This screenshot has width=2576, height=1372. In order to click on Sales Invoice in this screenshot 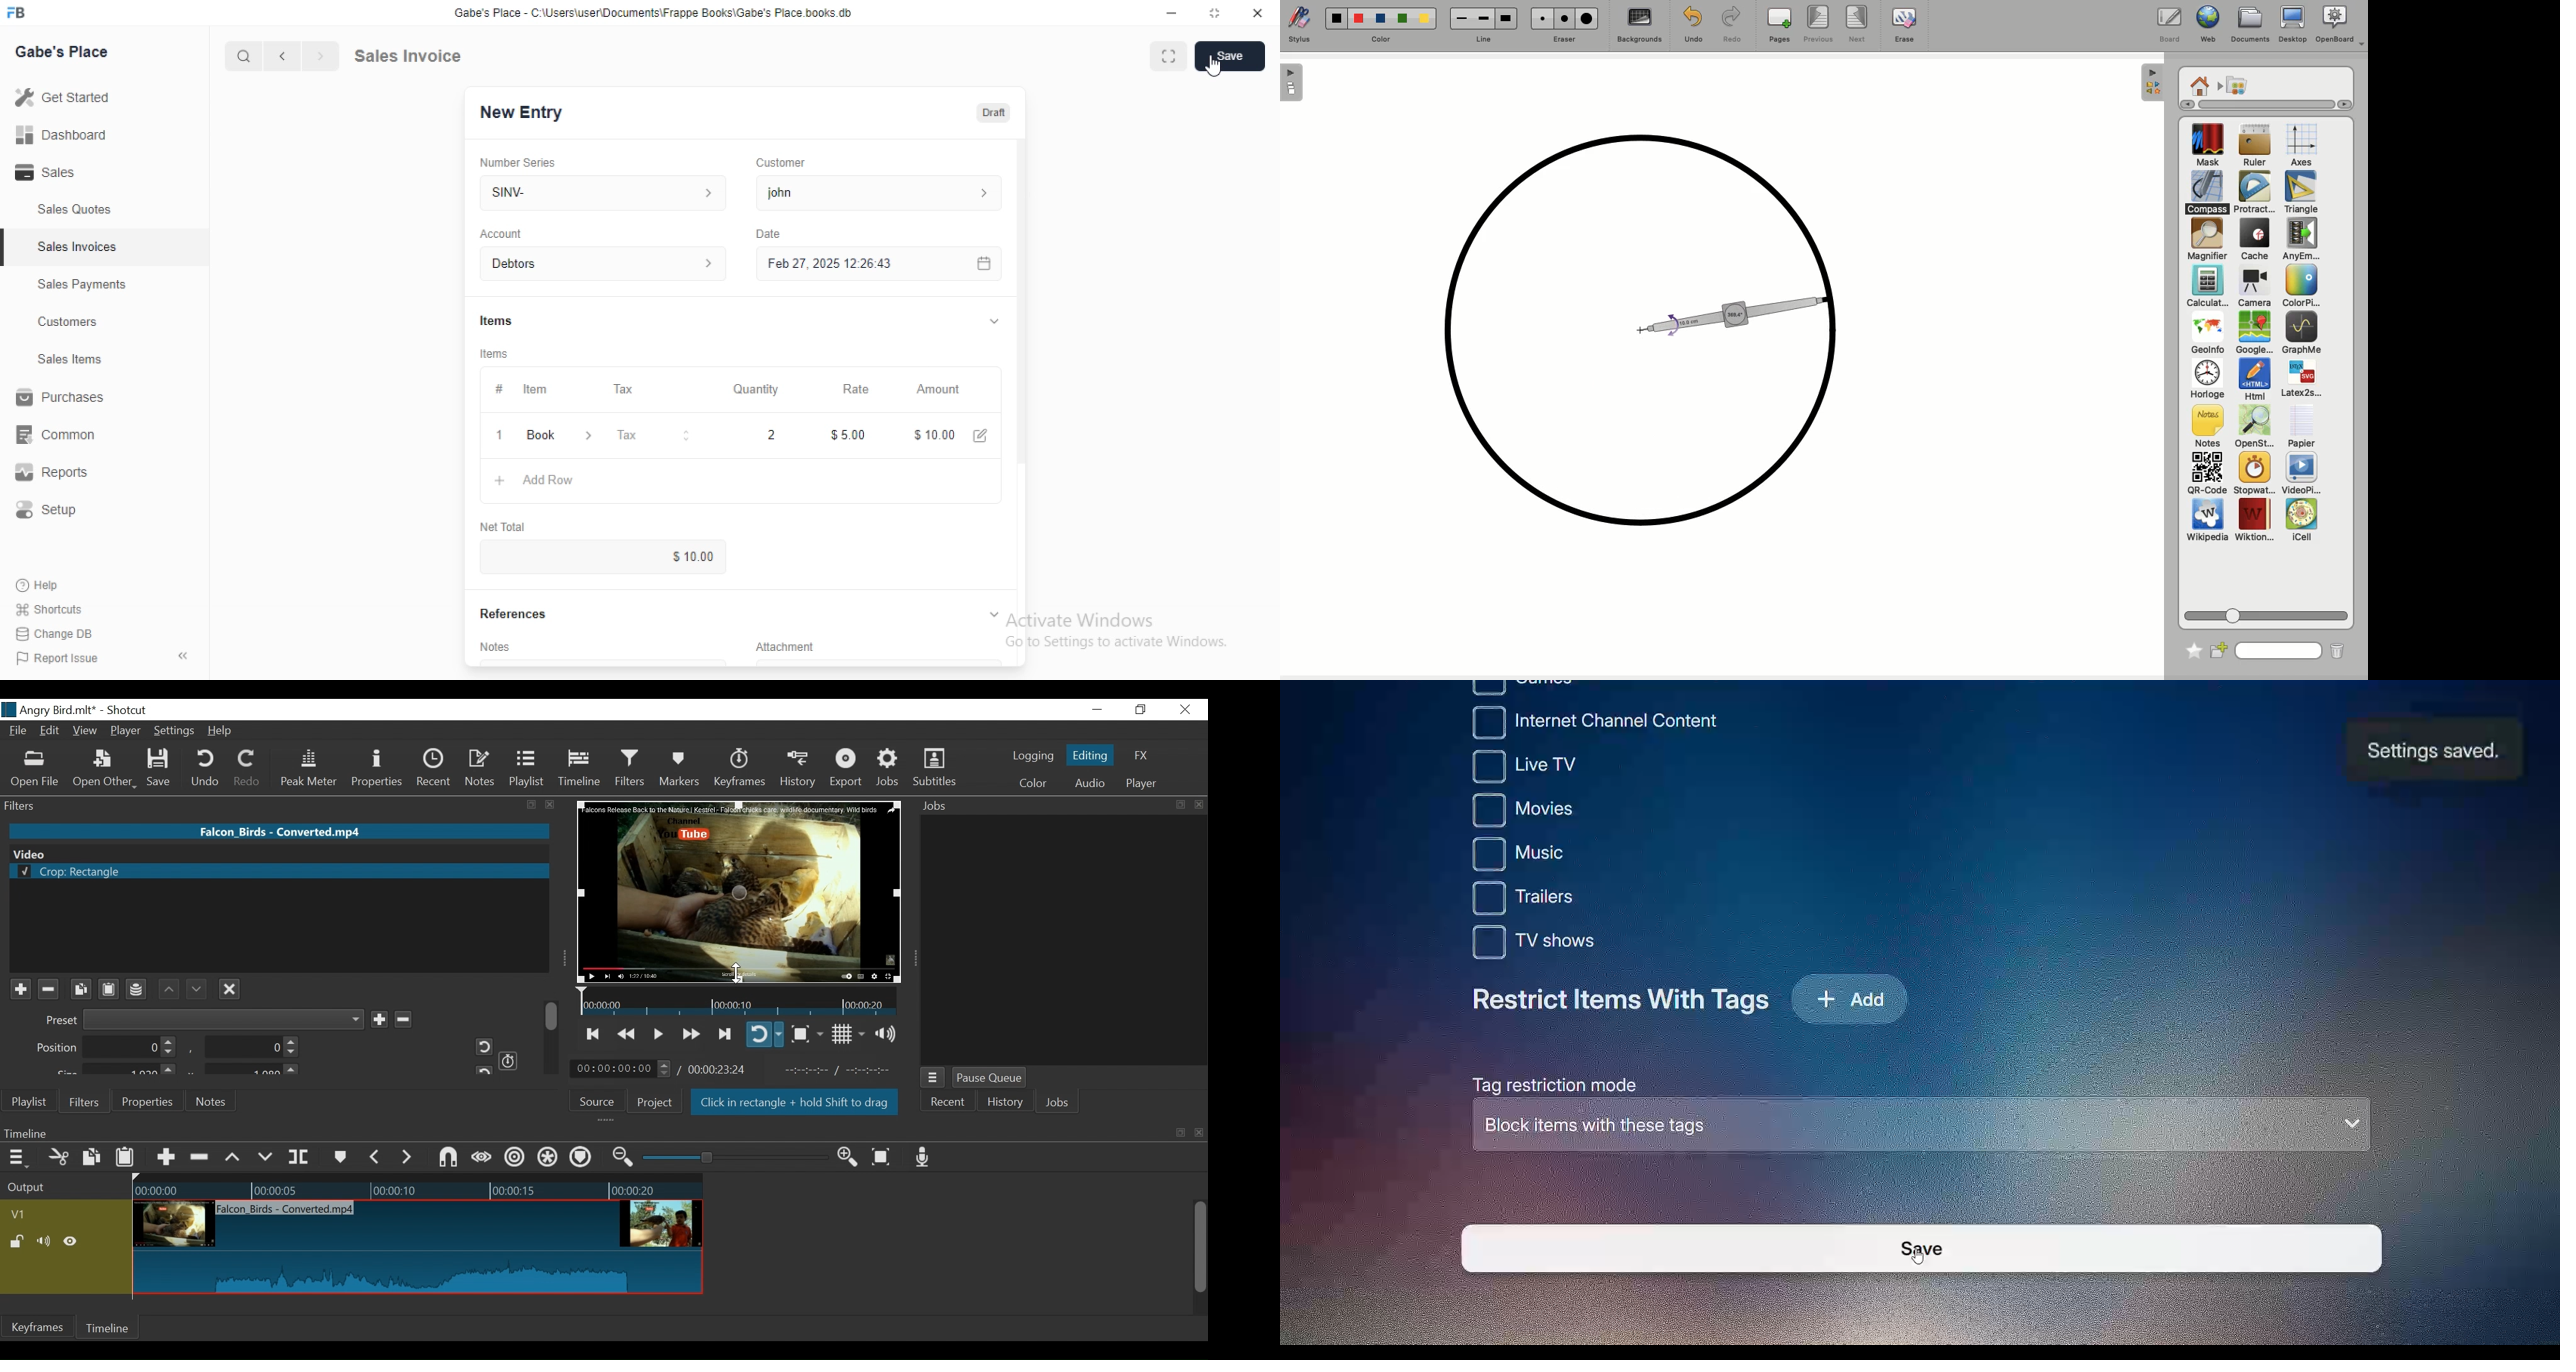, I will do `click(451, 56)`.